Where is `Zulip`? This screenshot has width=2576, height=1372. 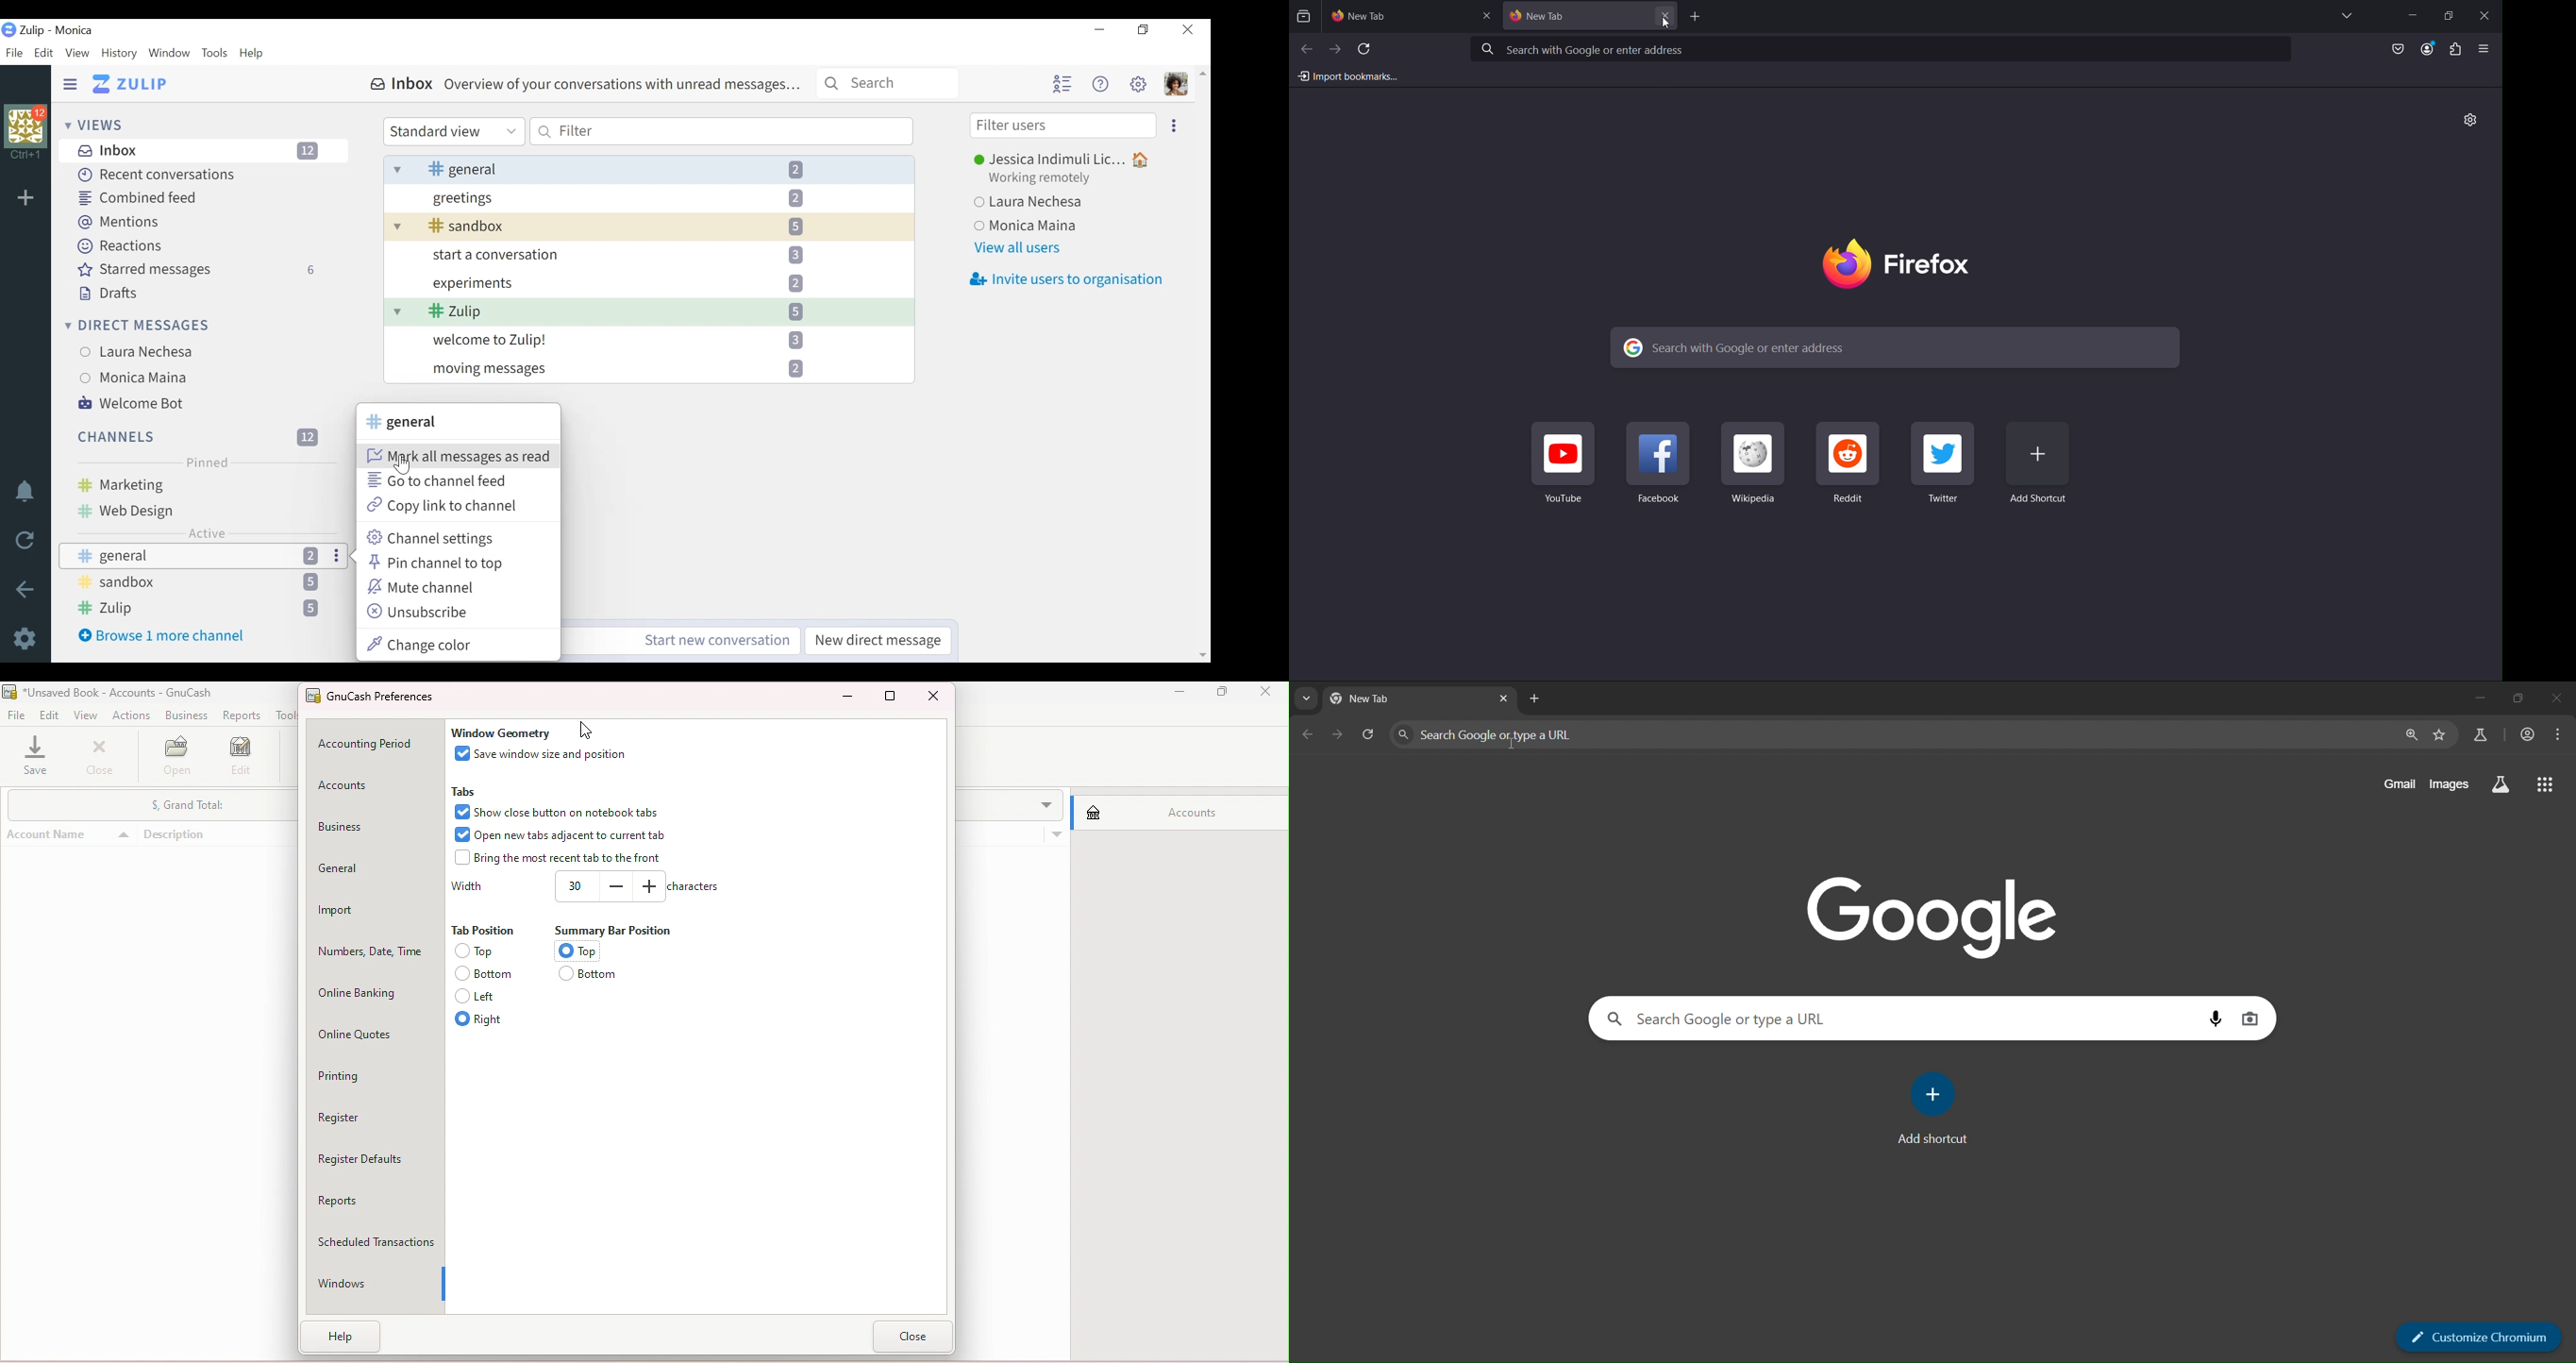 Zulip is located at coordinates (131, 85).